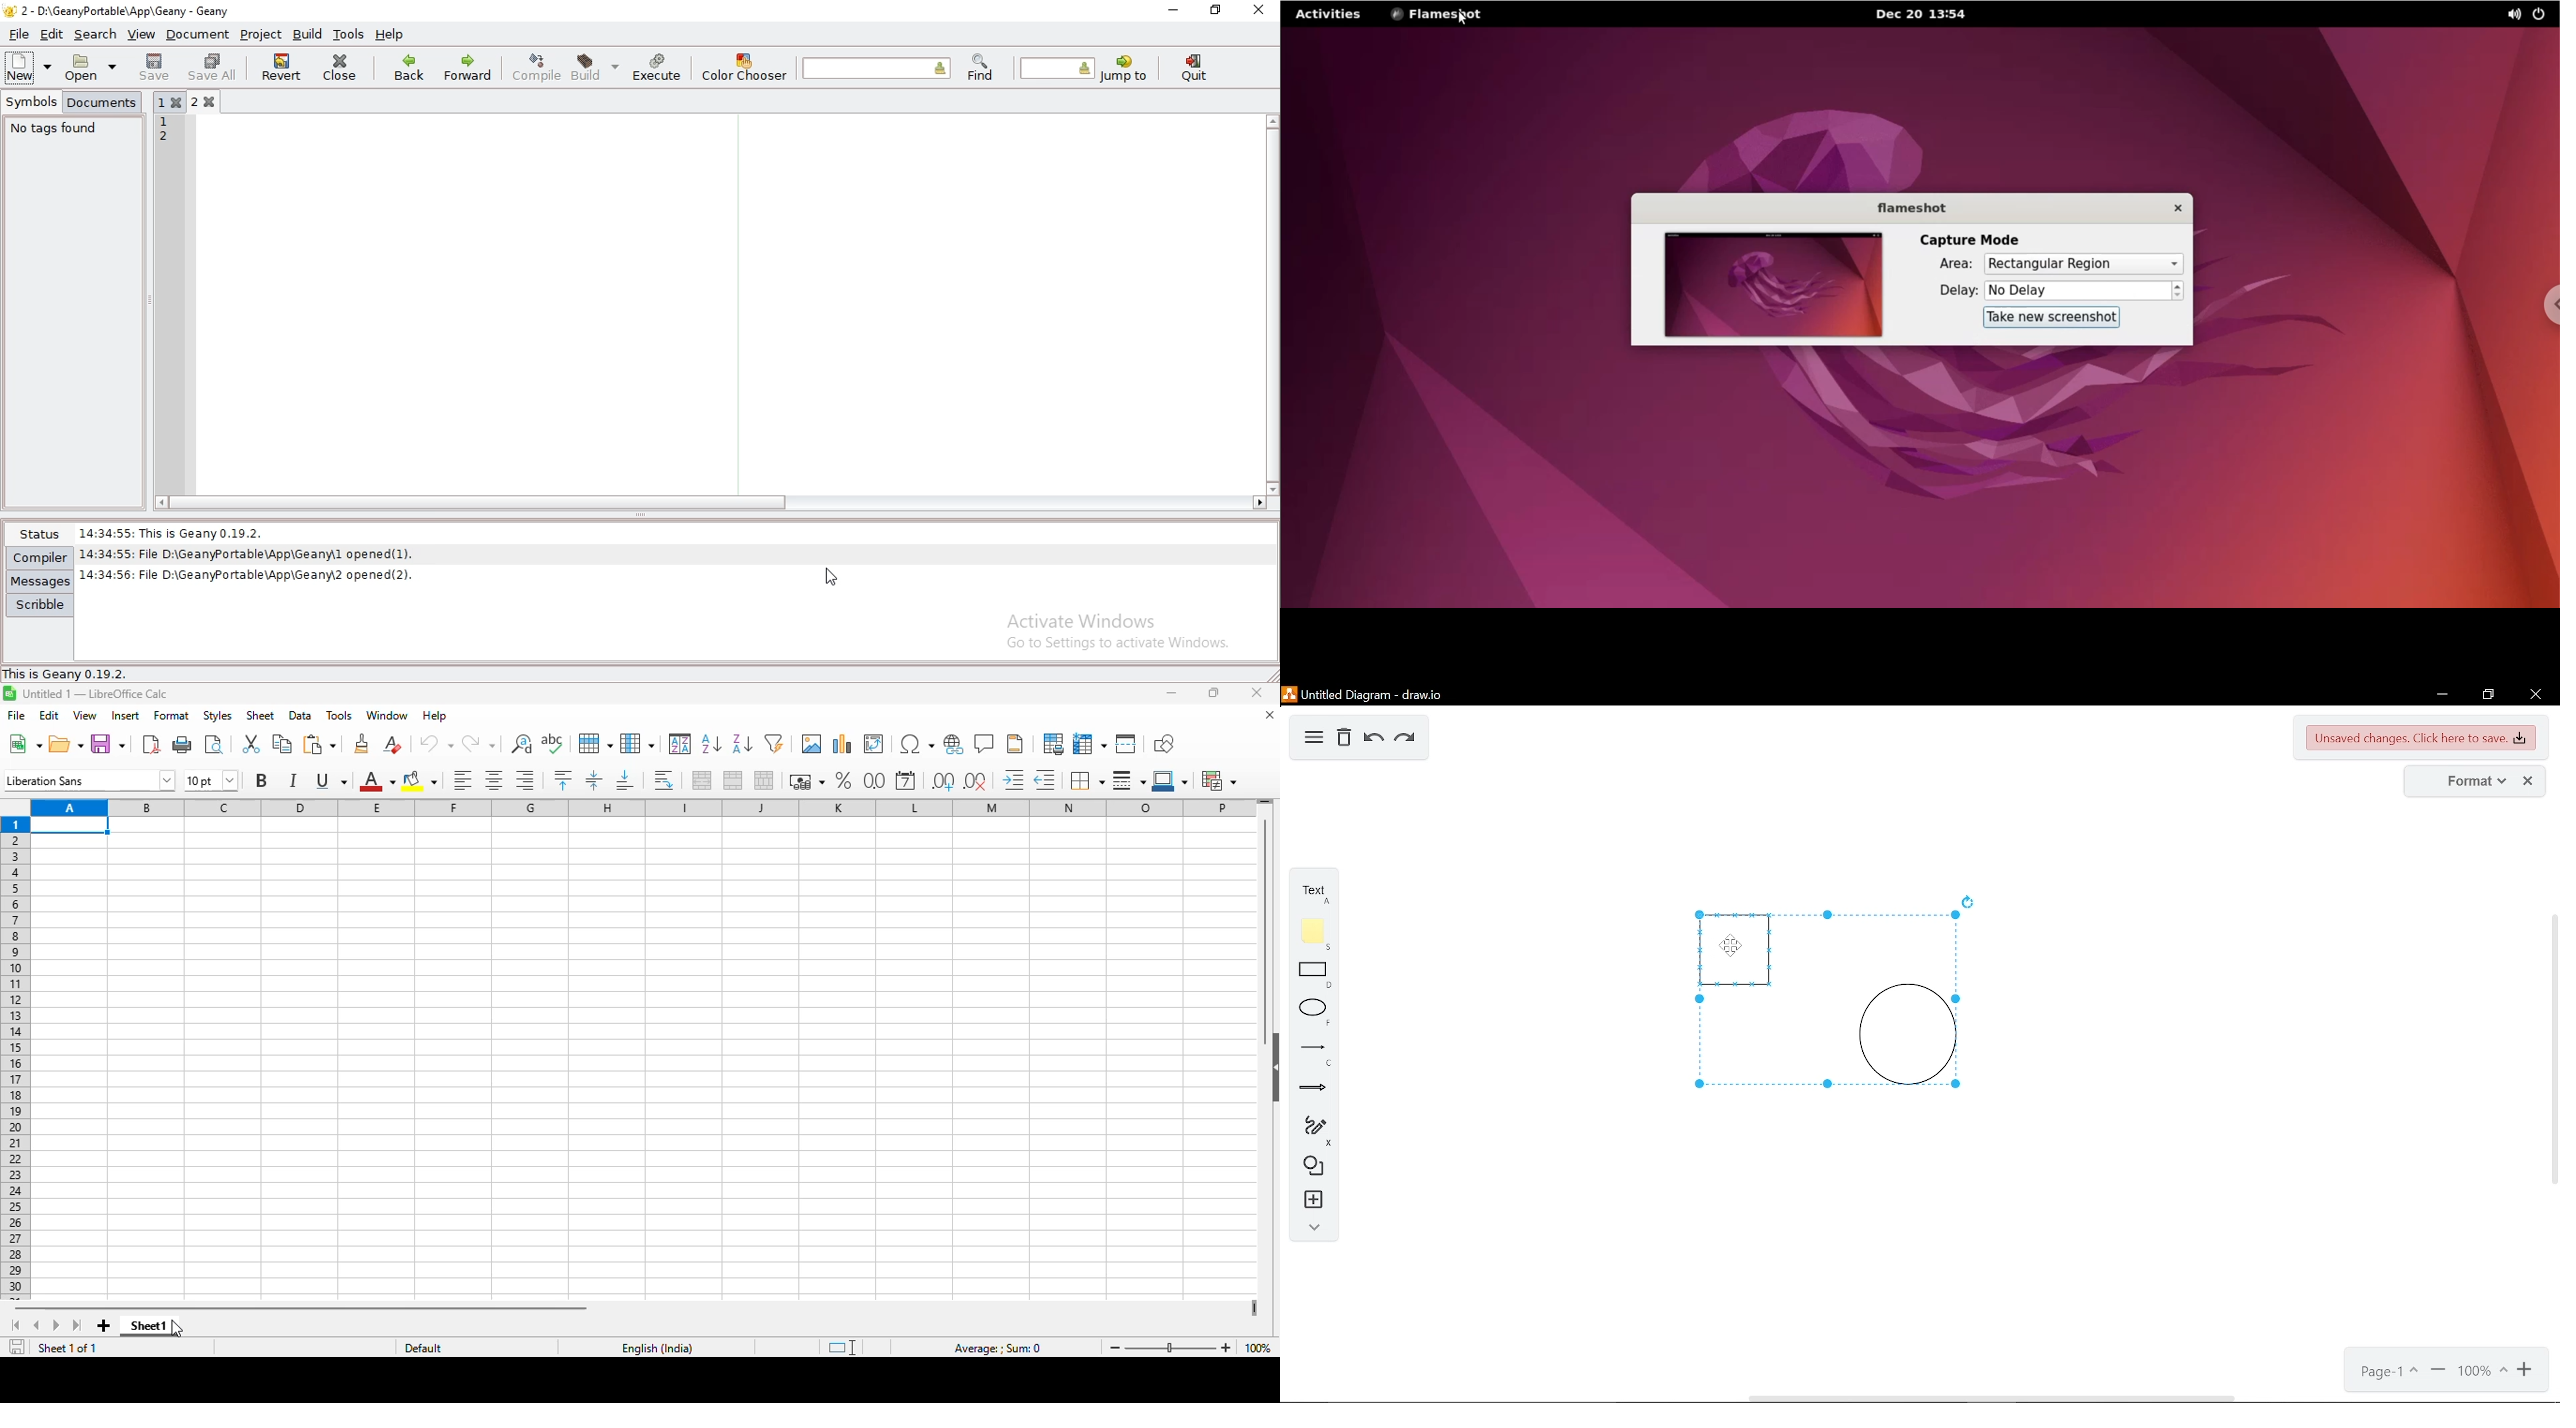 The image size is (2576, 1428). I want to click on default, so click(423, 1348).